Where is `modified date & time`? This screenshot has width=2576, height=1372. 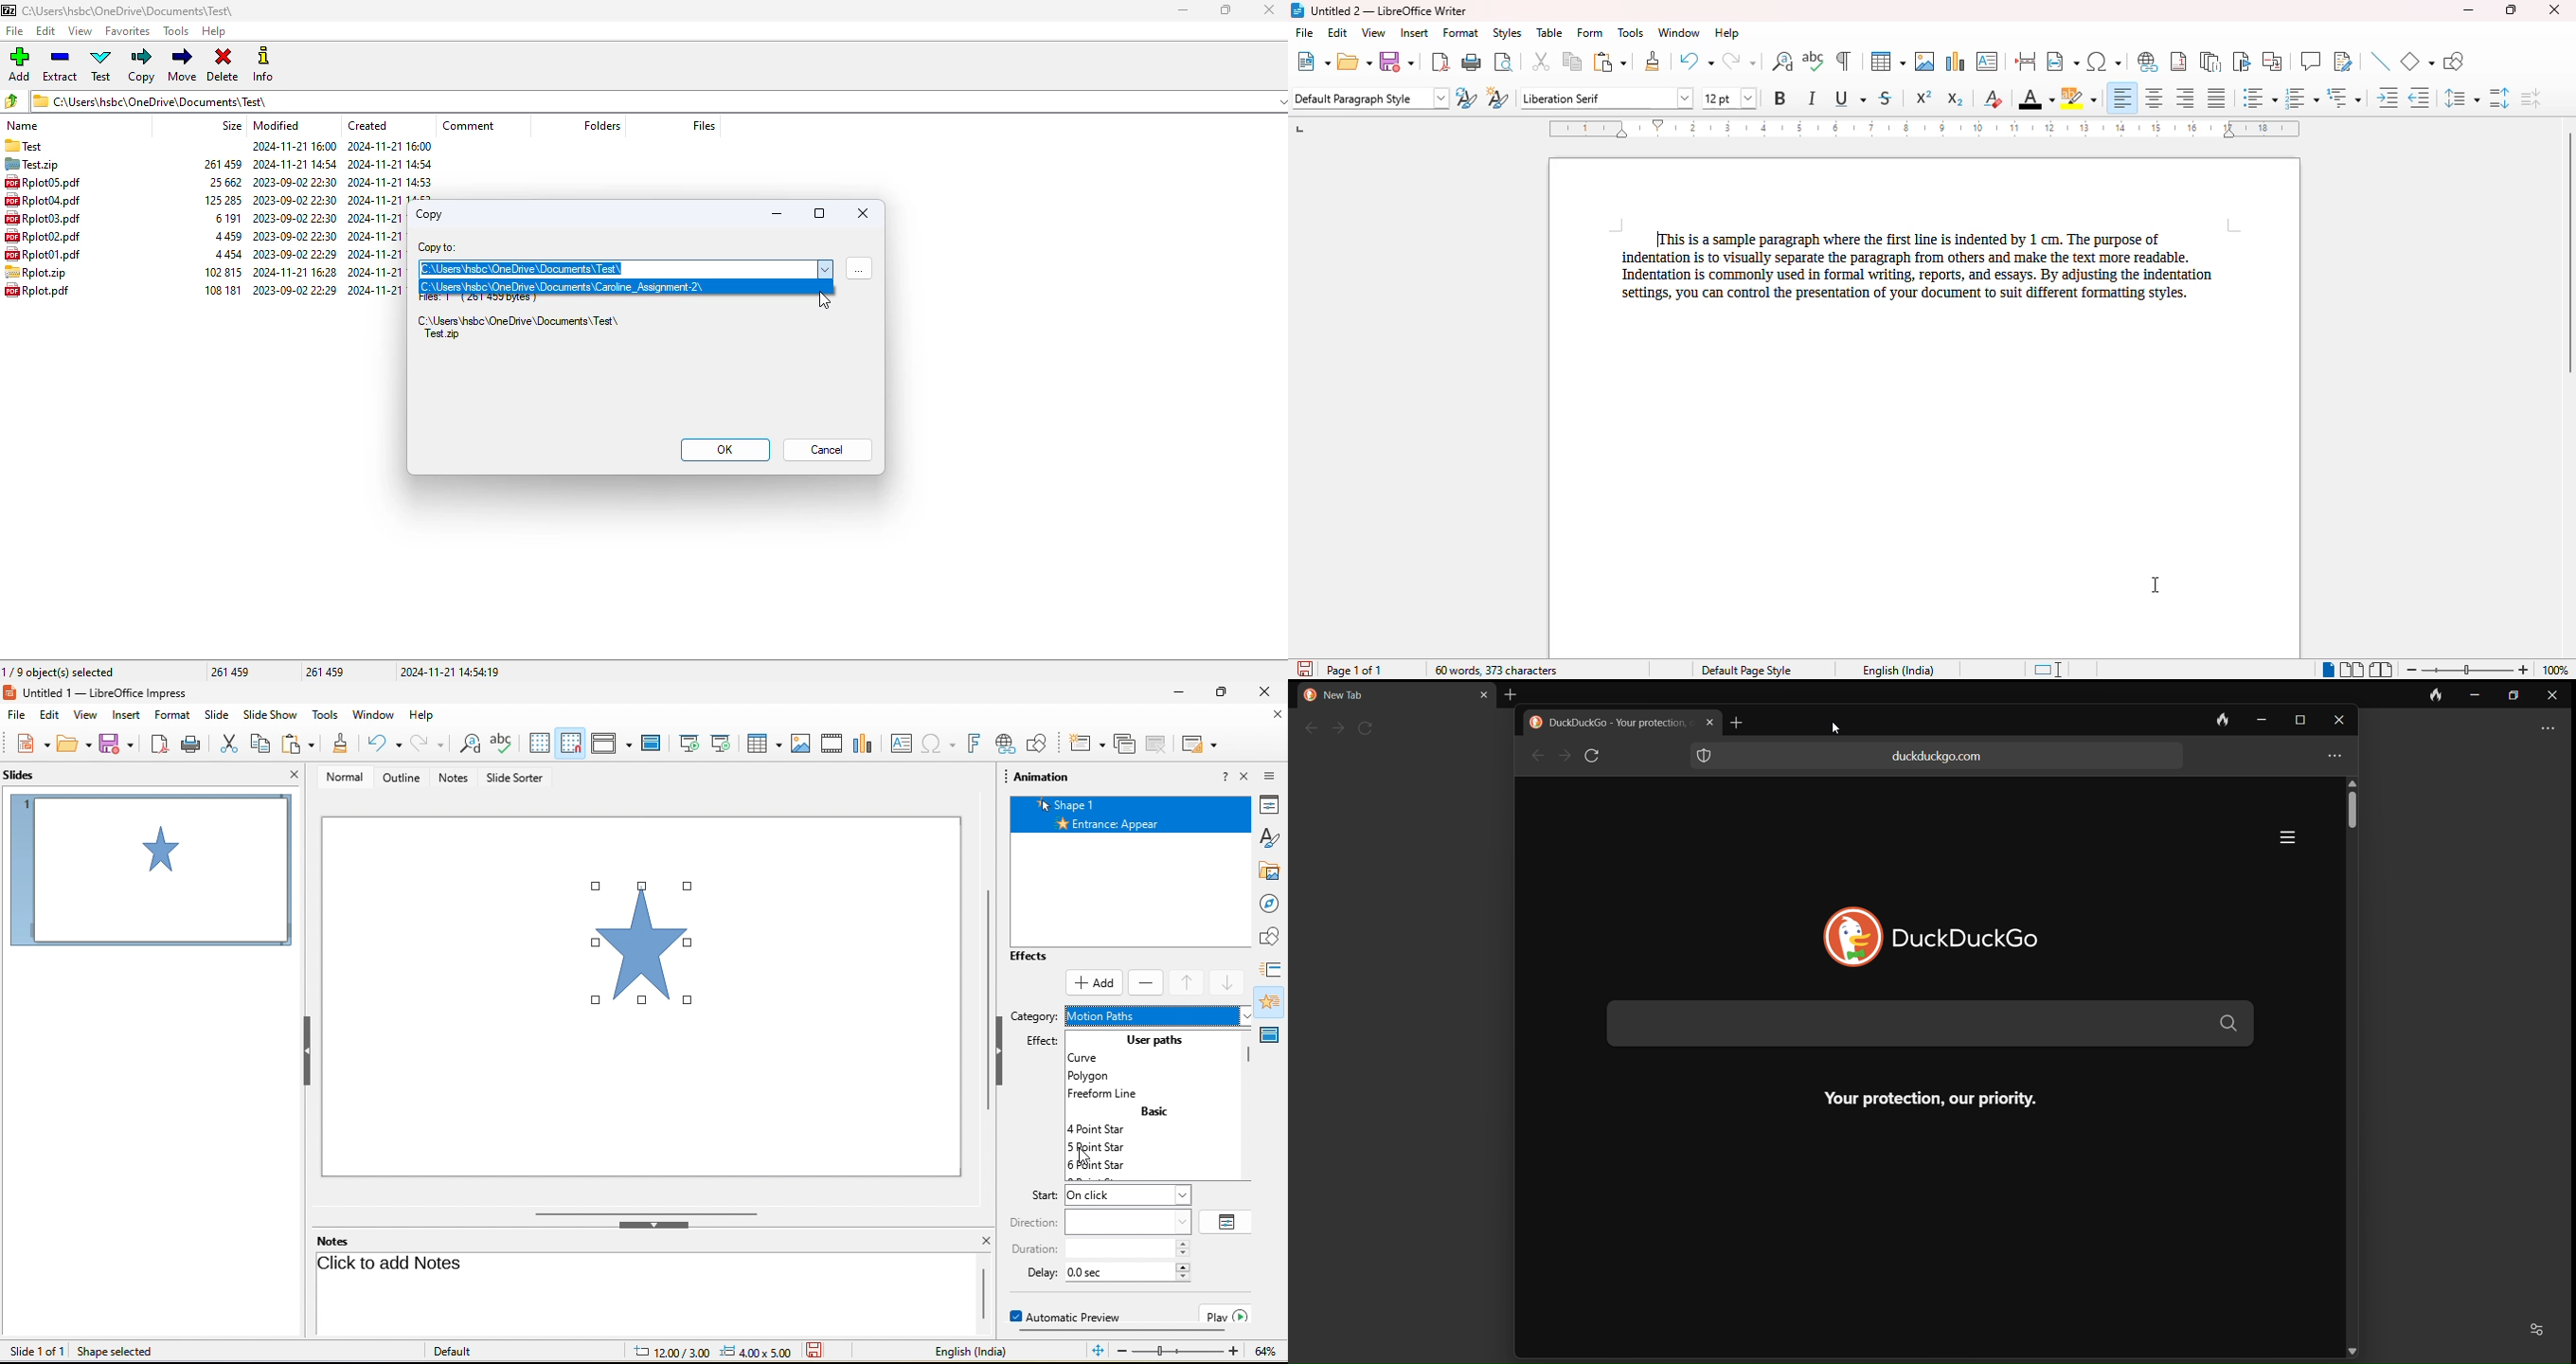
modified date & time is located at coordinates (295, 254).